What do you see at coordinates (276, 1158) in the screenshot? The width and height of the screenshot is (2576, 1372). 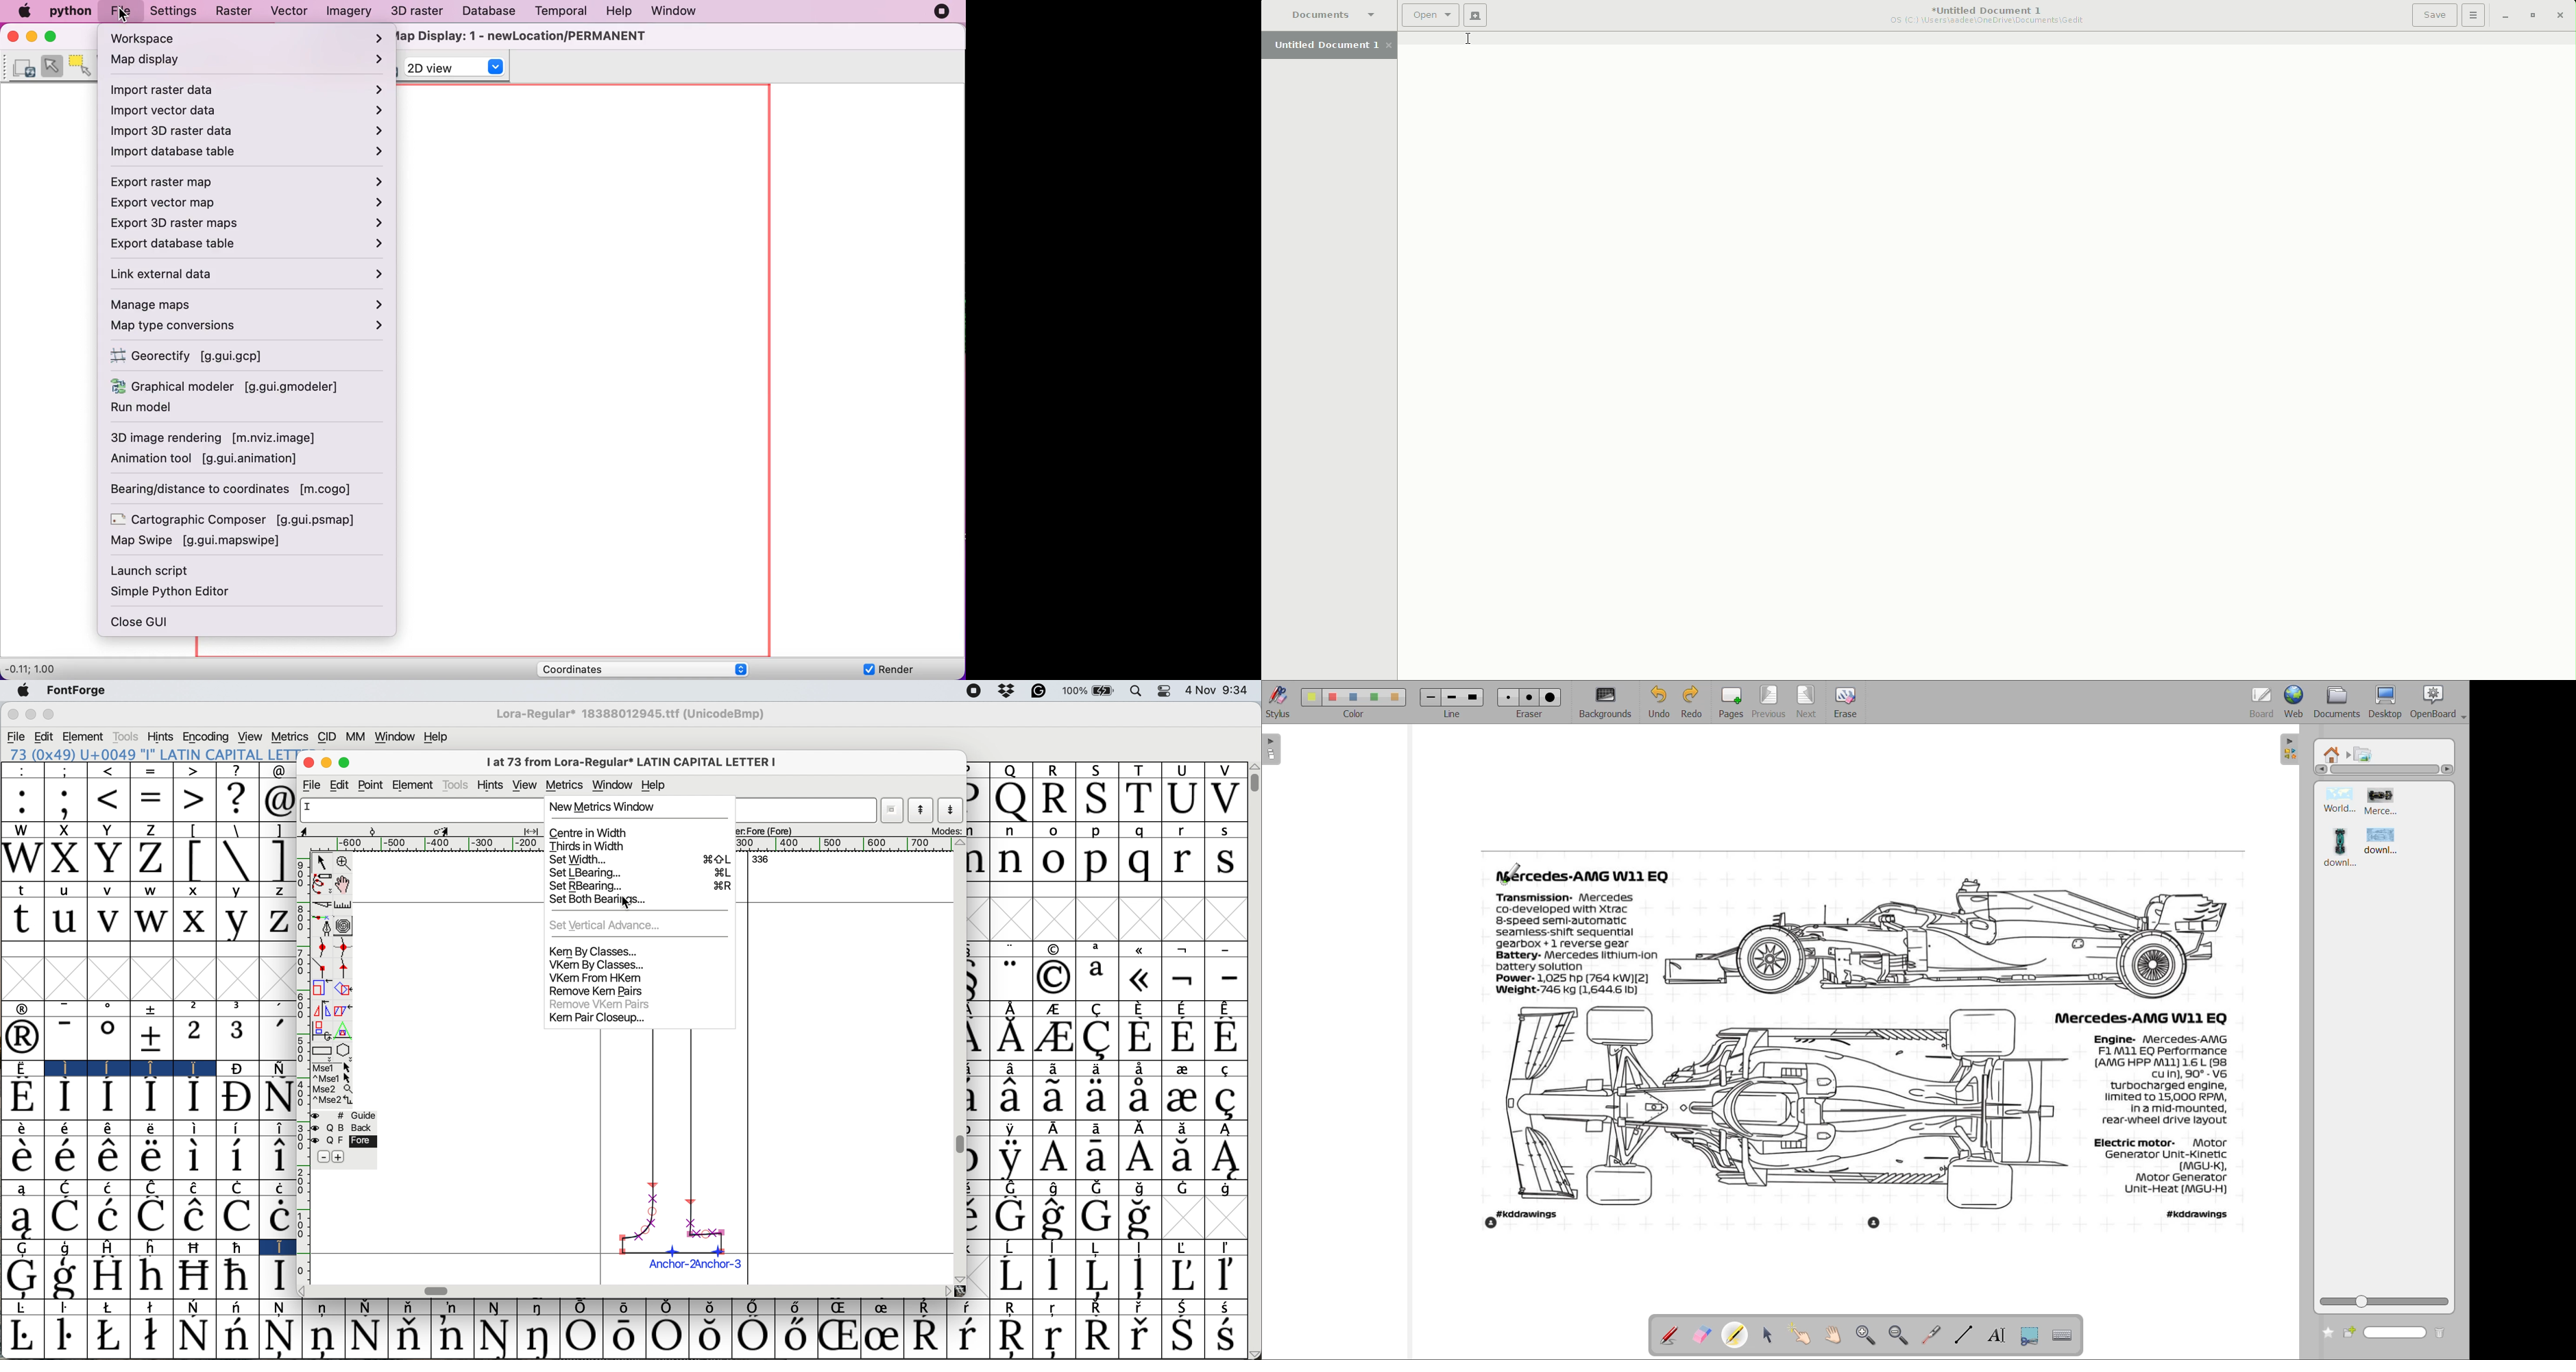 I see `Symbol` at bounding box center [276, 1158].